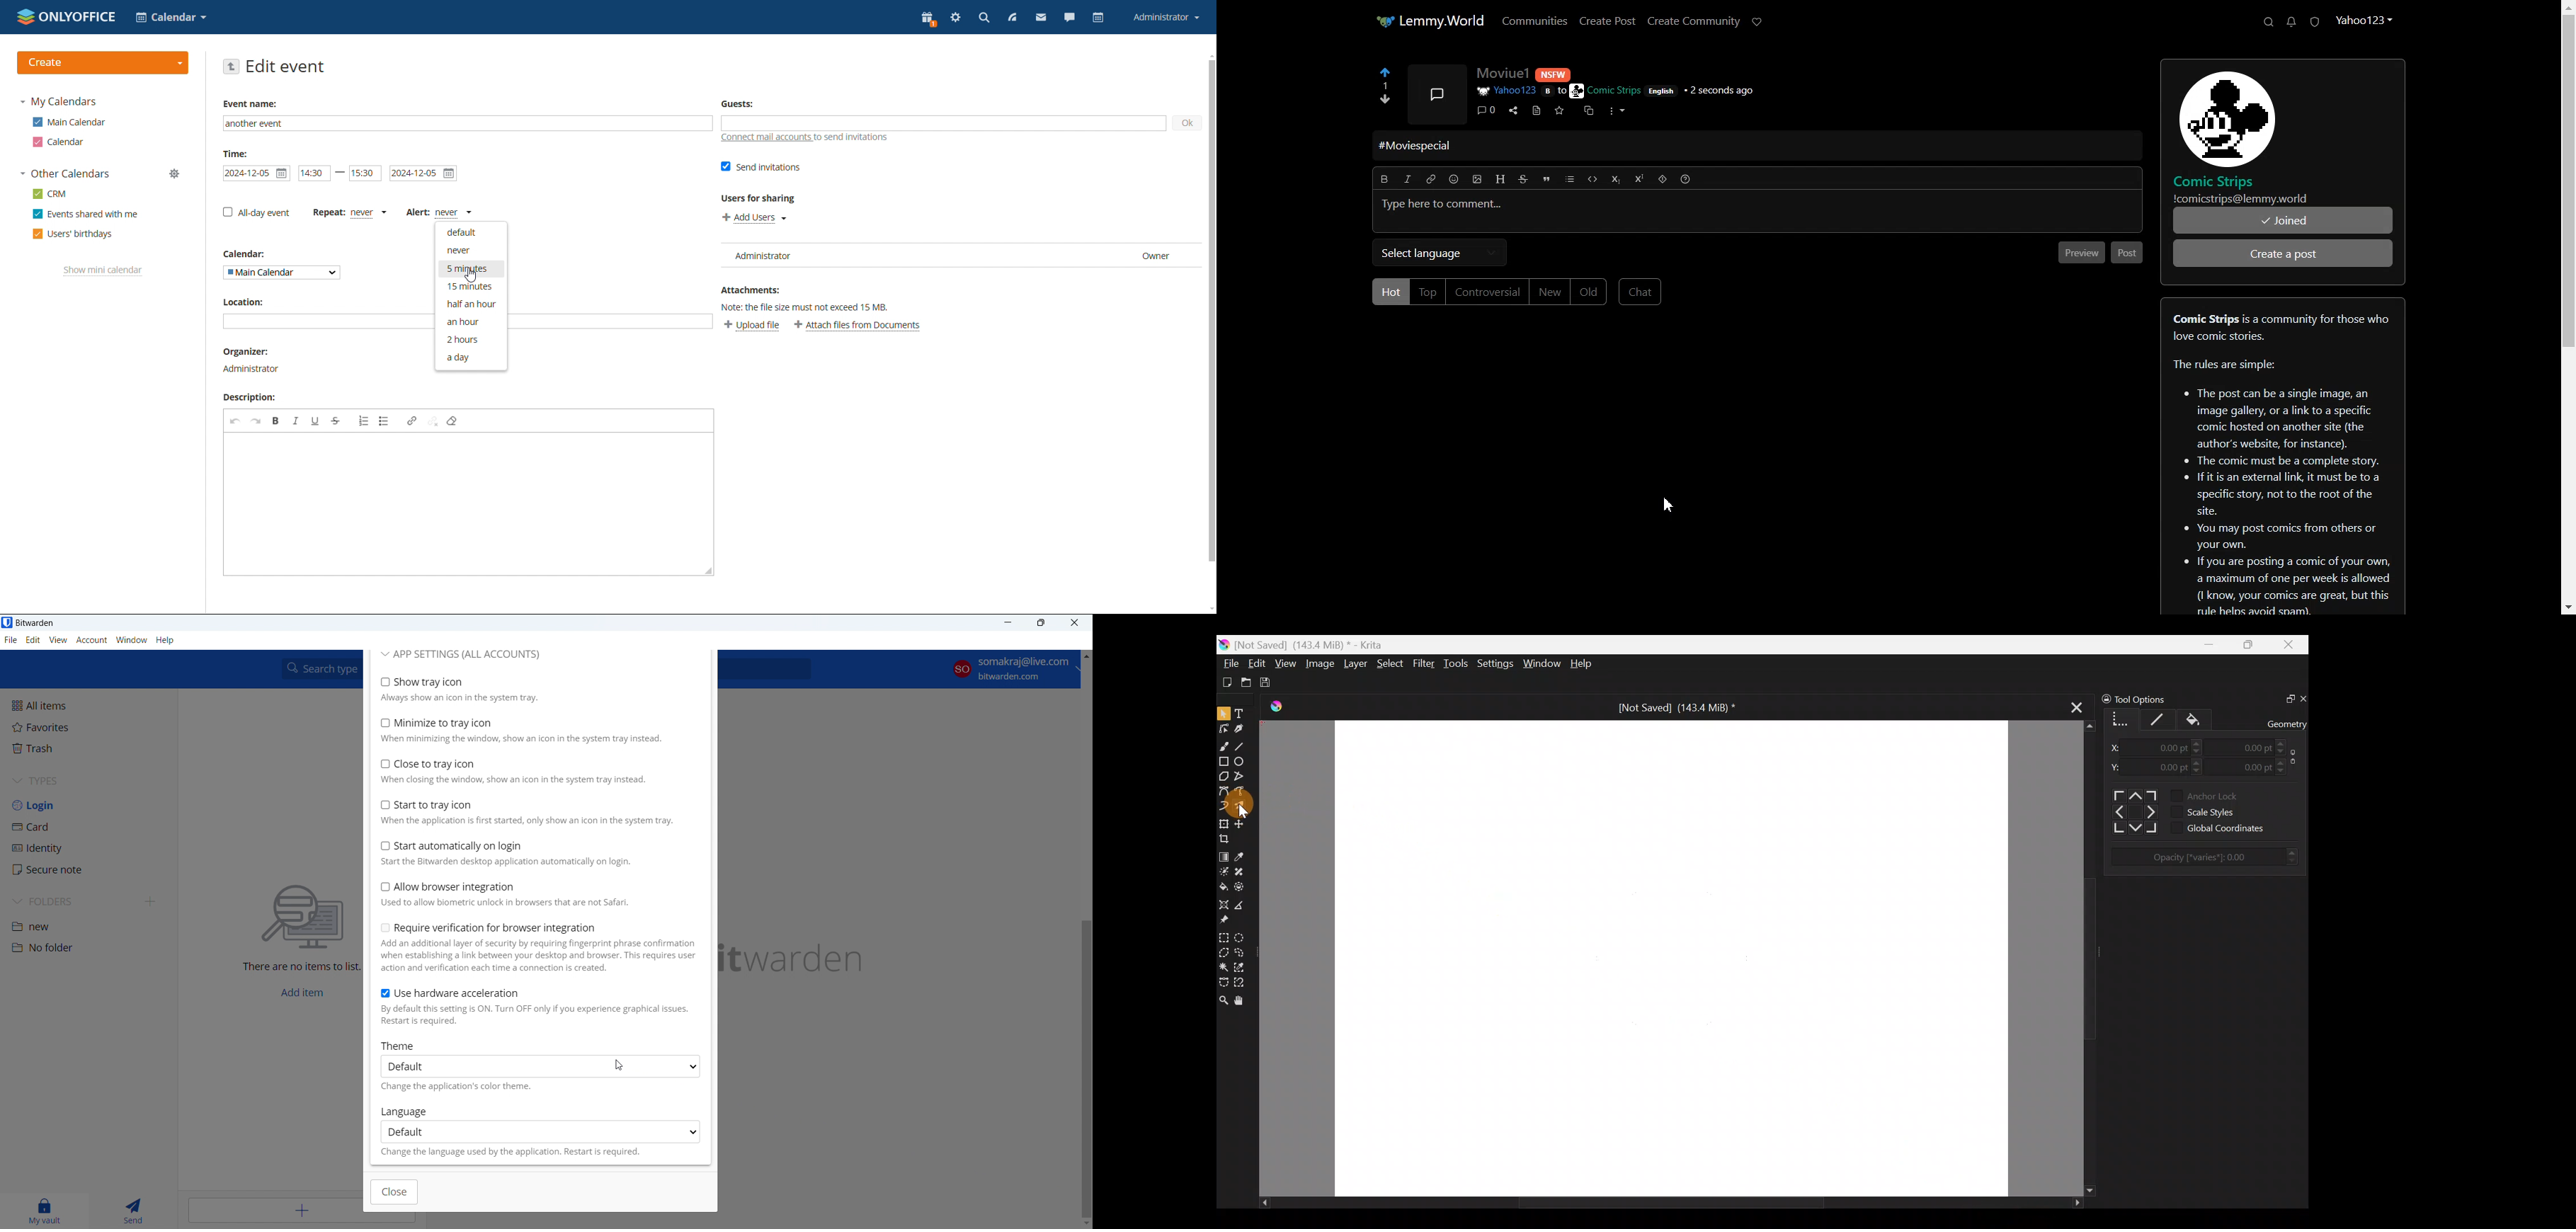 The image size is (2576, 1232). Describe the element at coordinates (1227, 682) in the screenshot. I see `Create new document` at that location.